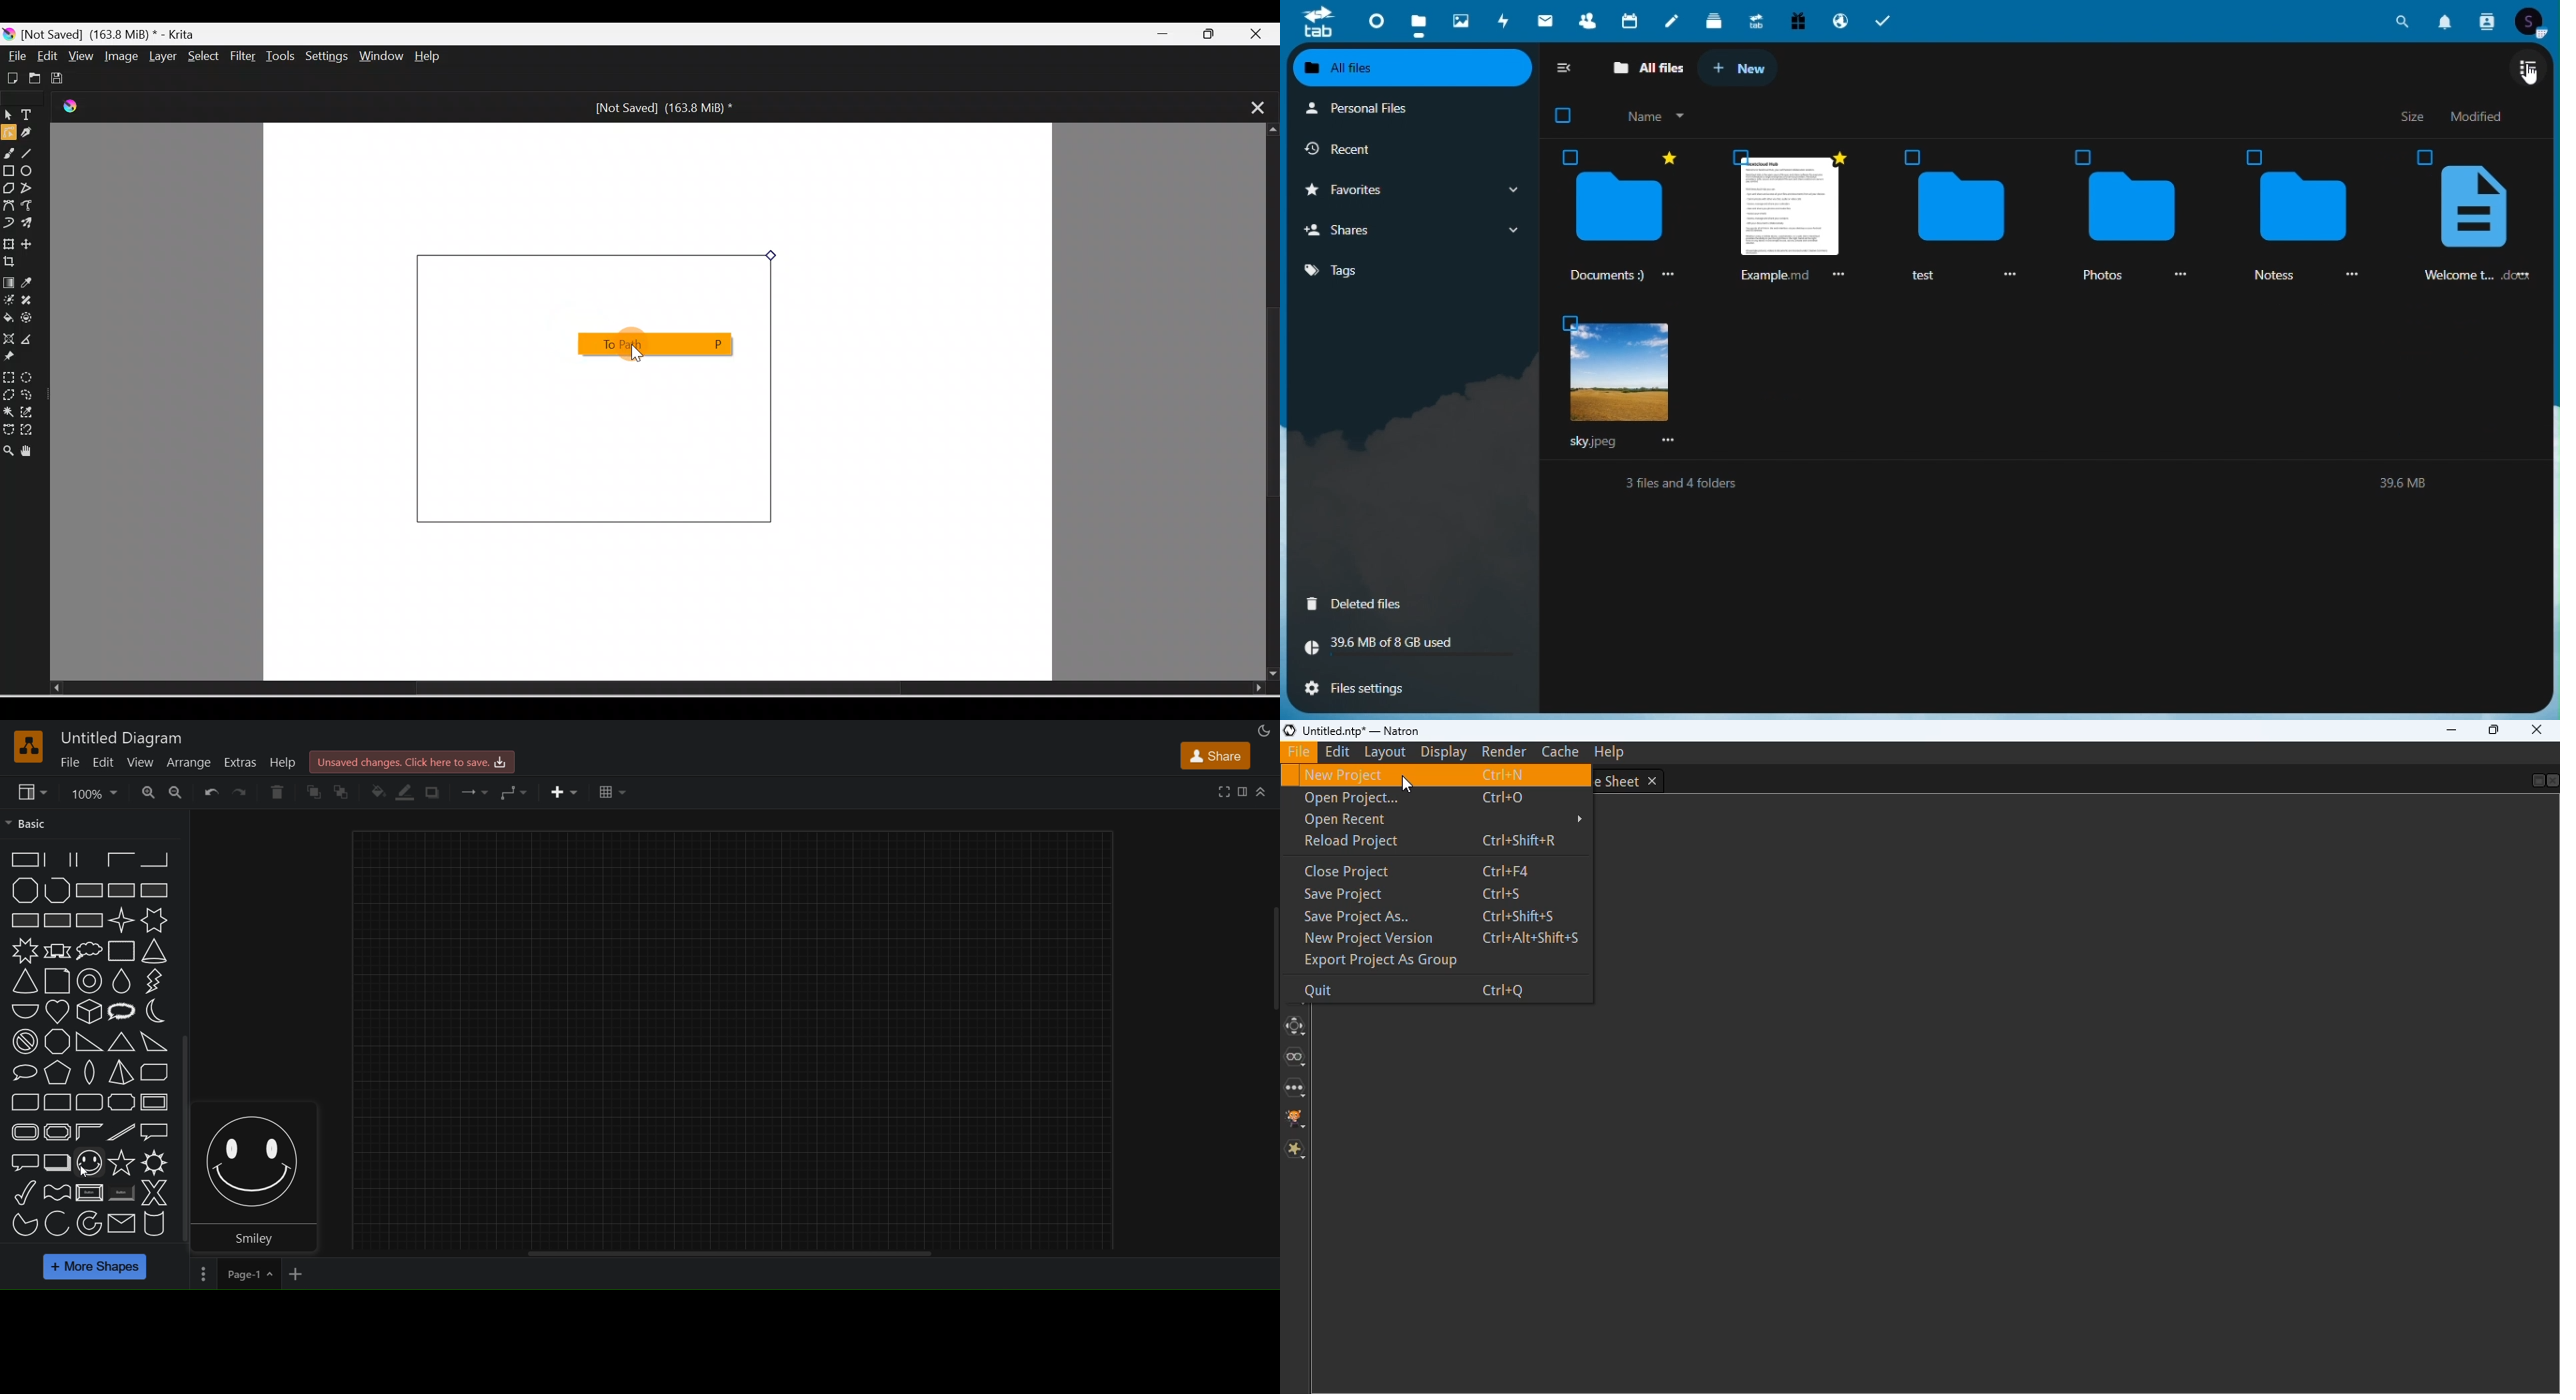 The width and height of the screenshot is (2576, 1400). Describe the element at coordinates (55, 981) in the screenshot. I see `document` at that location.